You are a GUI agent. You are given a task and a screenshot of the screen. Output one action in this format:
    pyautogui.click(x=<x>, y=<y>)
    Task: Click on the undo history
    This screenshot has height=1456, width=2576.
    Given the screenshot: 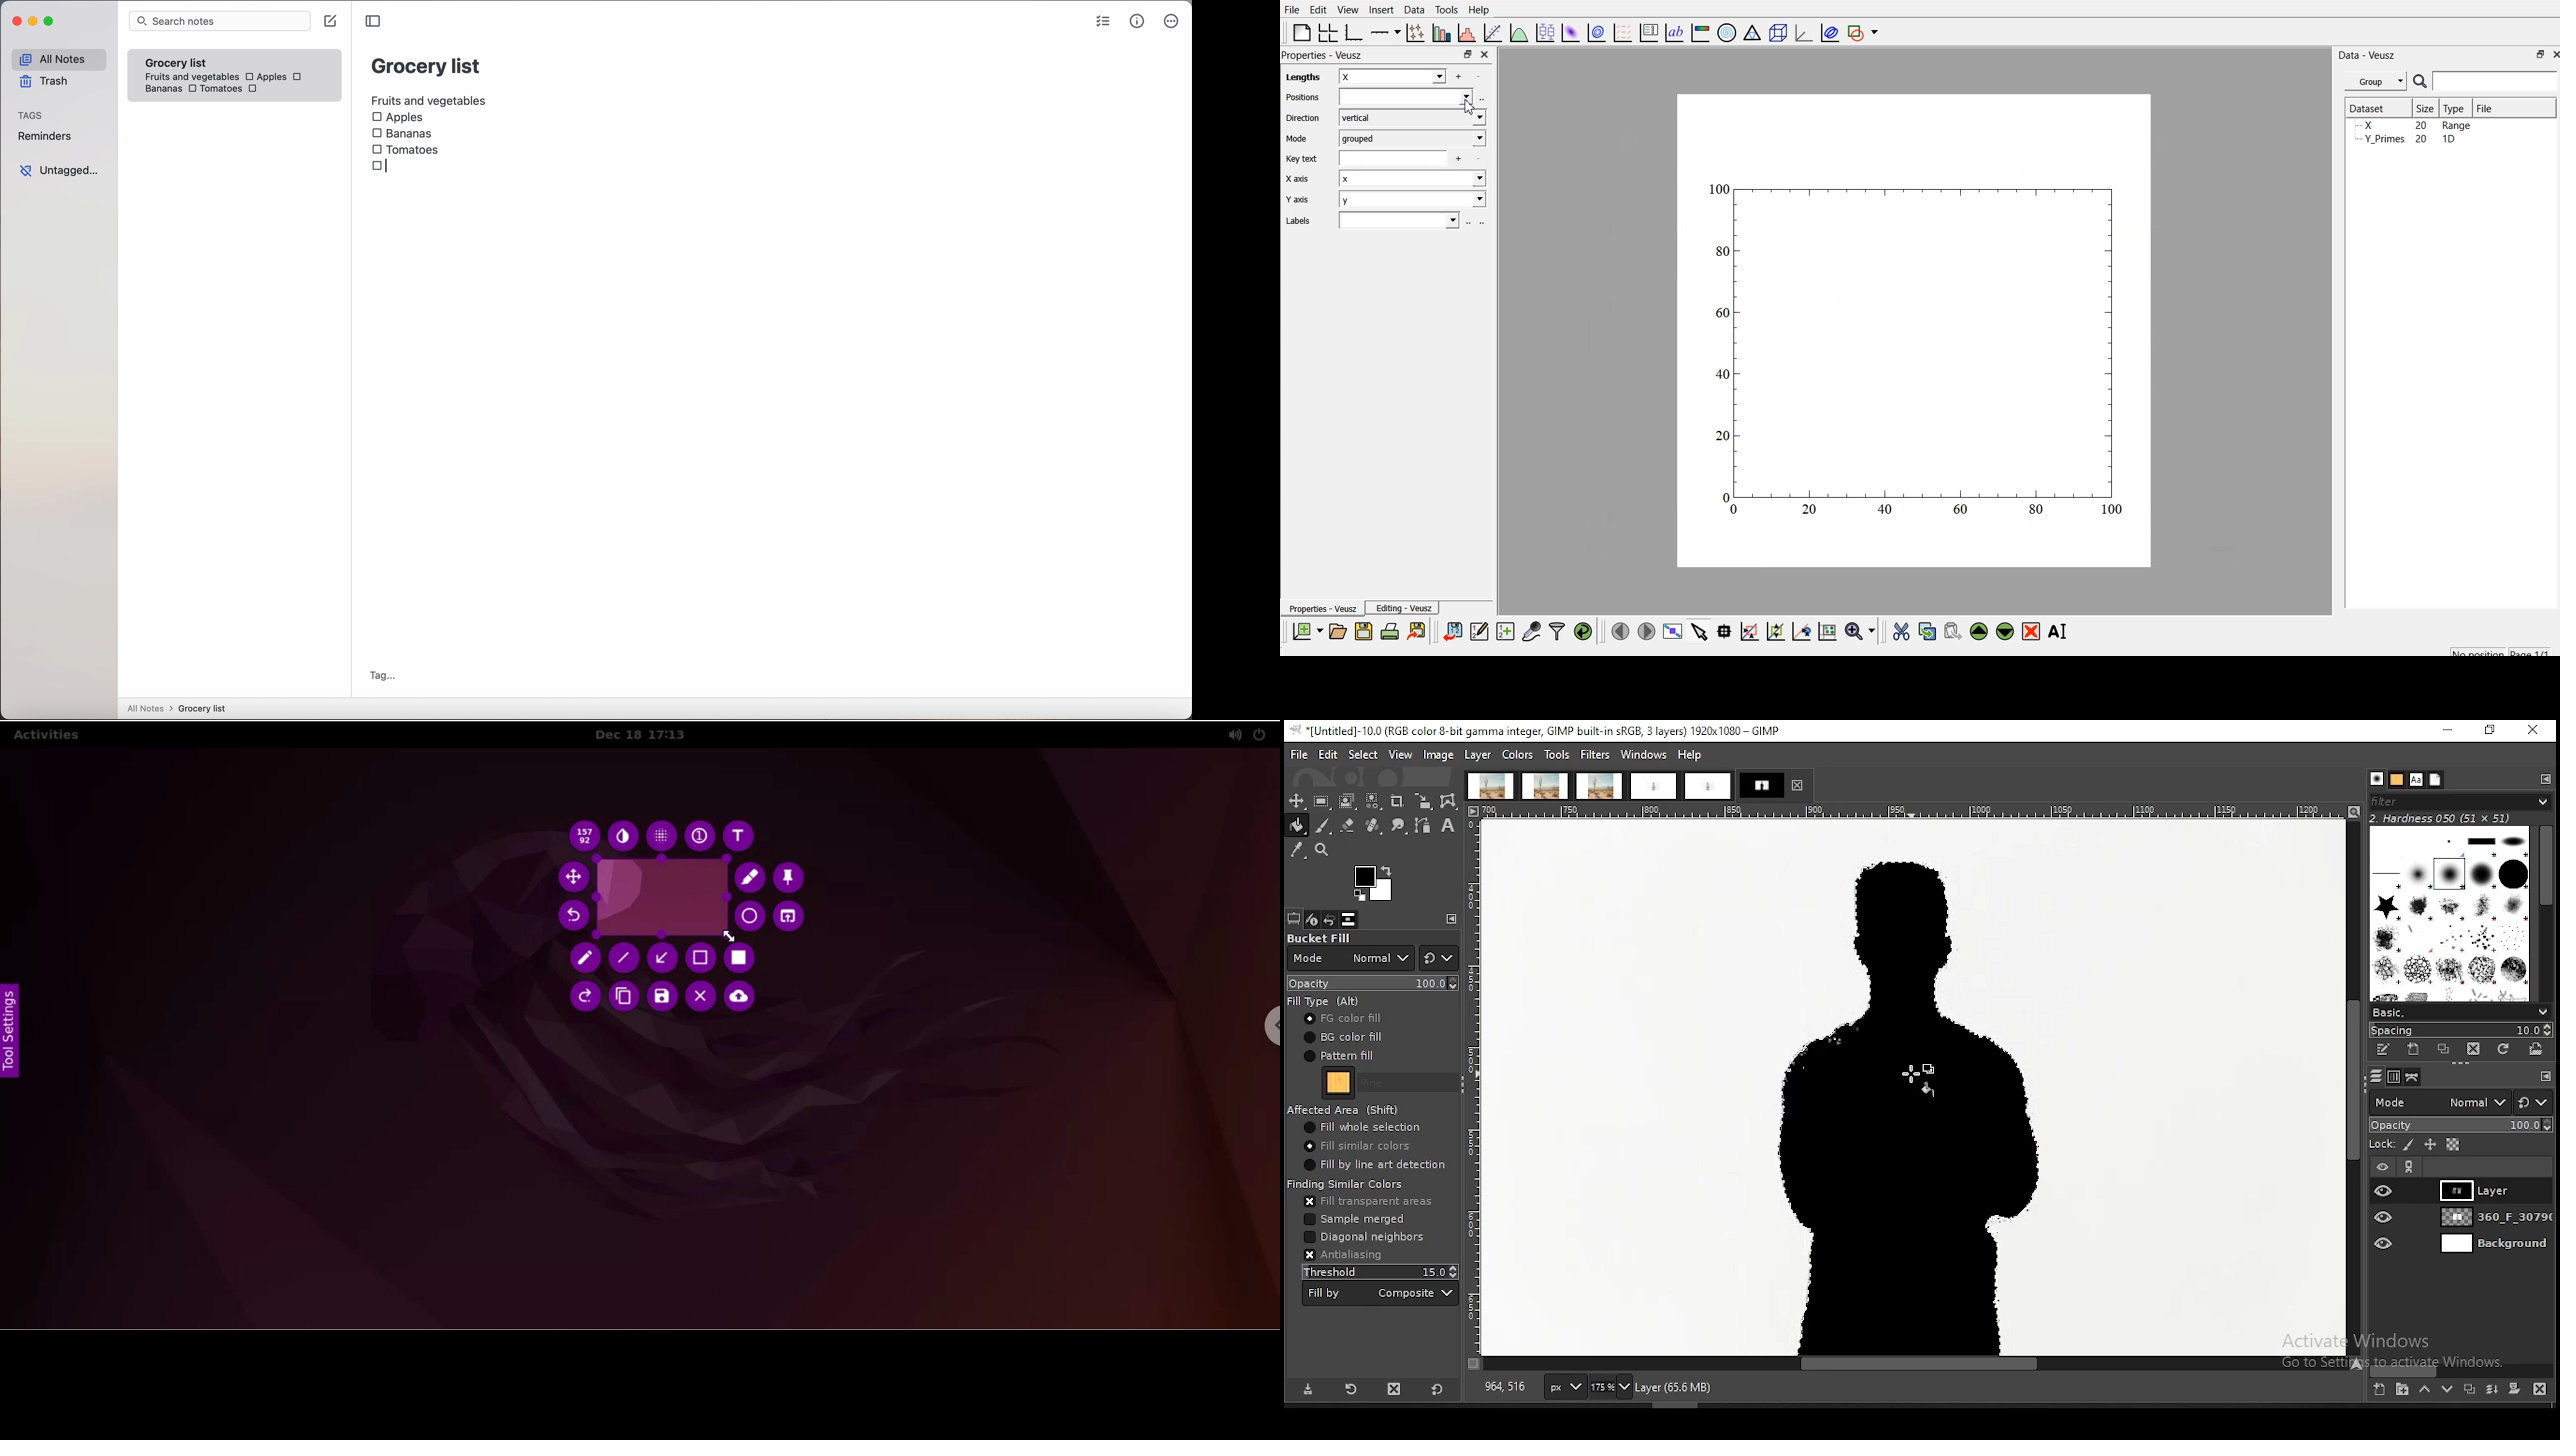 What is the action you would take?
    pyautogui.click(x=1329, y=920)
    